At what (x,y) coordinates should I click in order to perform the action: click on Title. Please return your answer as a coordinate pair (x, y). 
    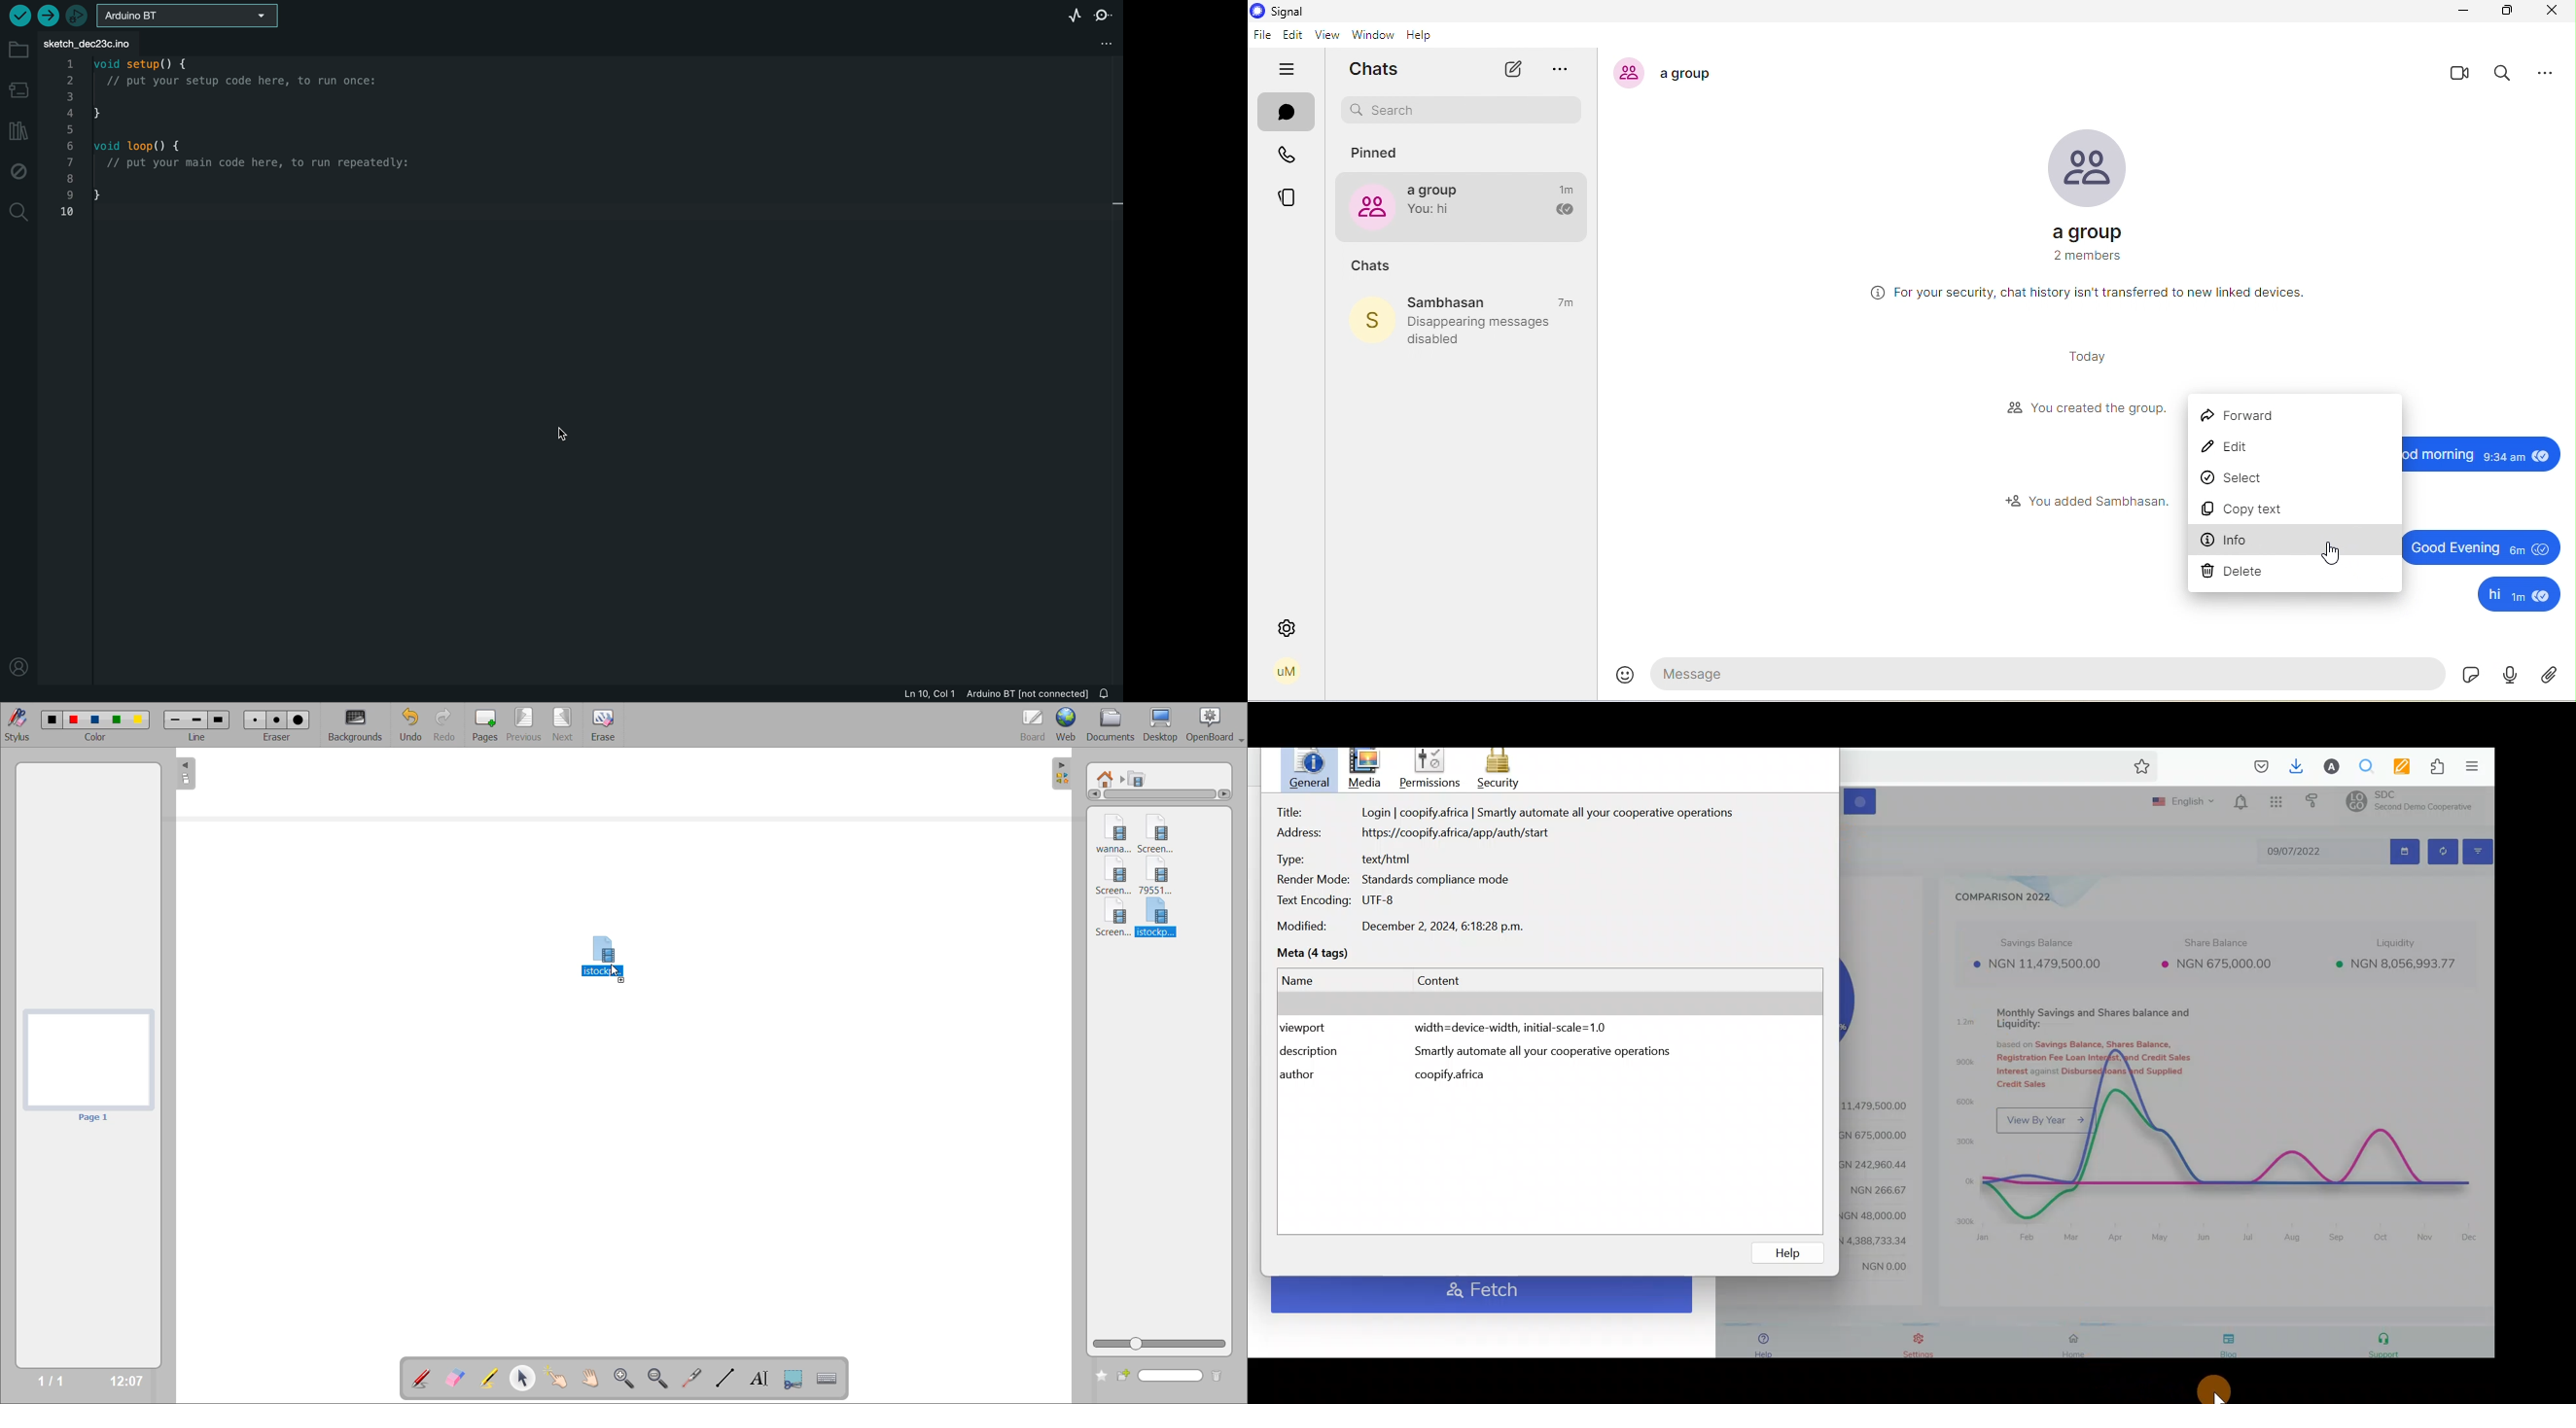
    Looking at the image, I should click on (1511, 811).